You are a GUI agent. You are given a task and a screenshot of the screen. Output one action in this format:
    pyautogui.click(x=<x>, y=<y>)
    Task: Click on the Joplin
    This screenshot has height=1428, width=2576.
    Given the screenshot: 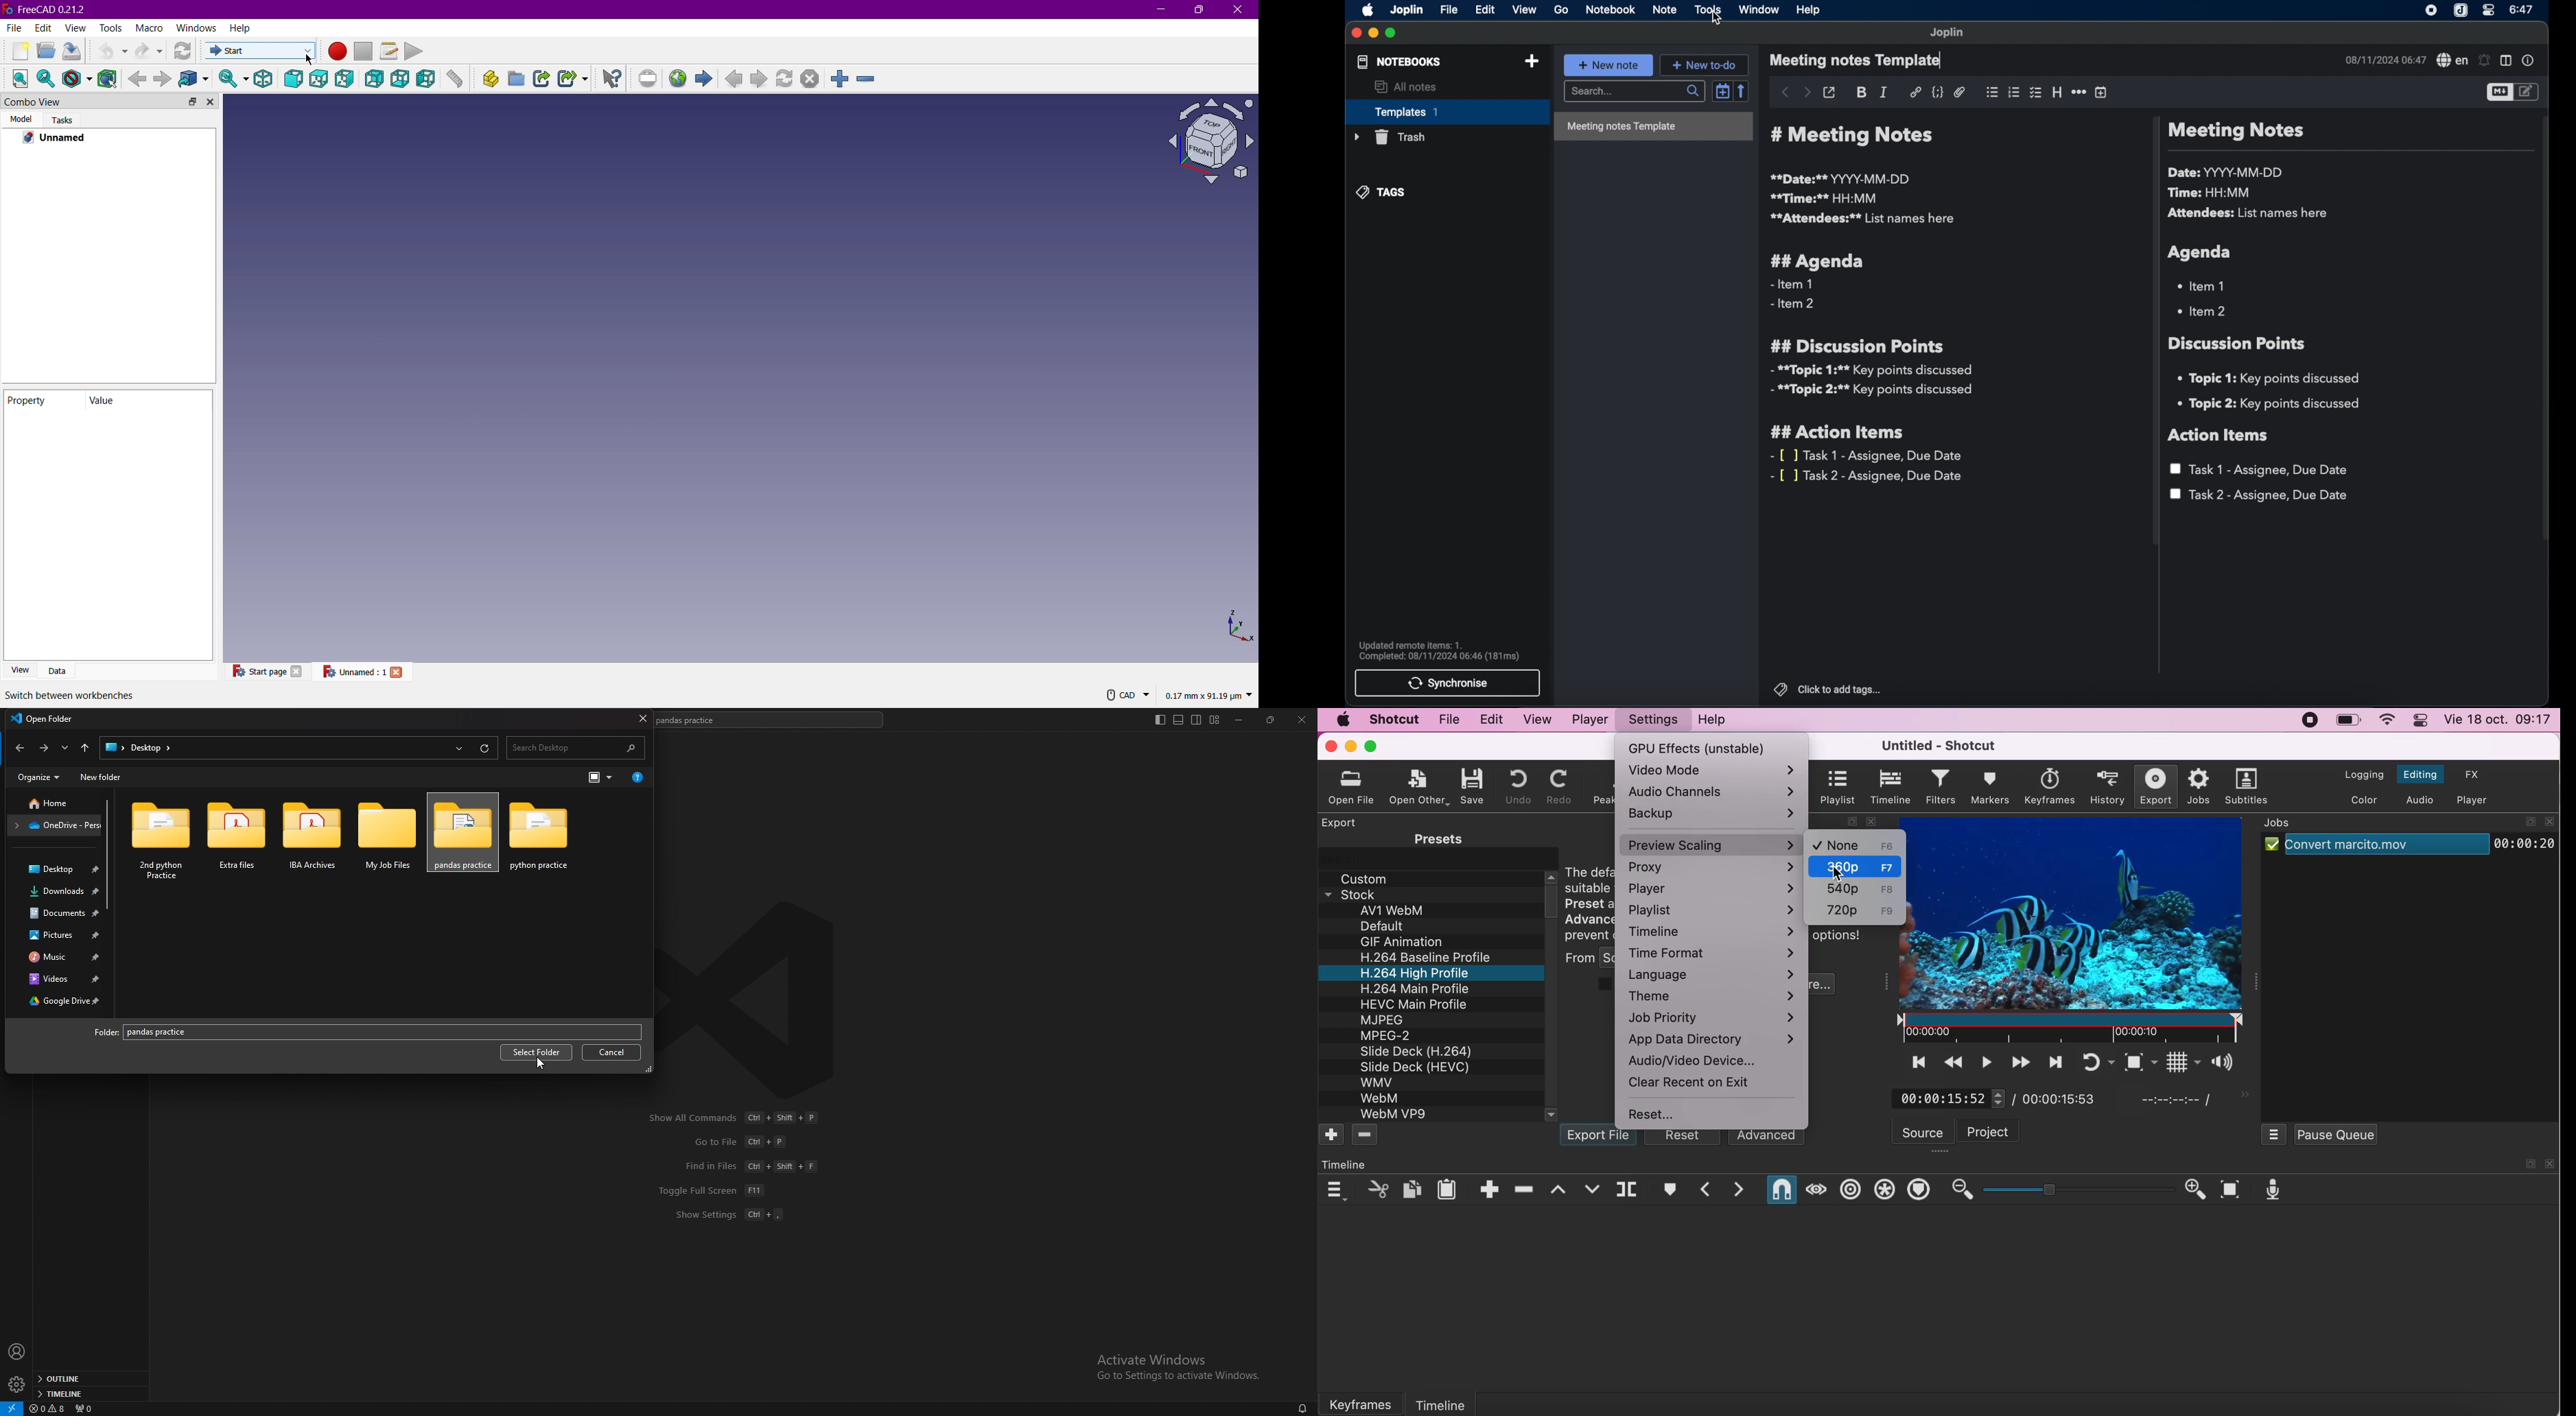 What is the action you would take?
    pyautogui.click(x=1406, y=9)
    